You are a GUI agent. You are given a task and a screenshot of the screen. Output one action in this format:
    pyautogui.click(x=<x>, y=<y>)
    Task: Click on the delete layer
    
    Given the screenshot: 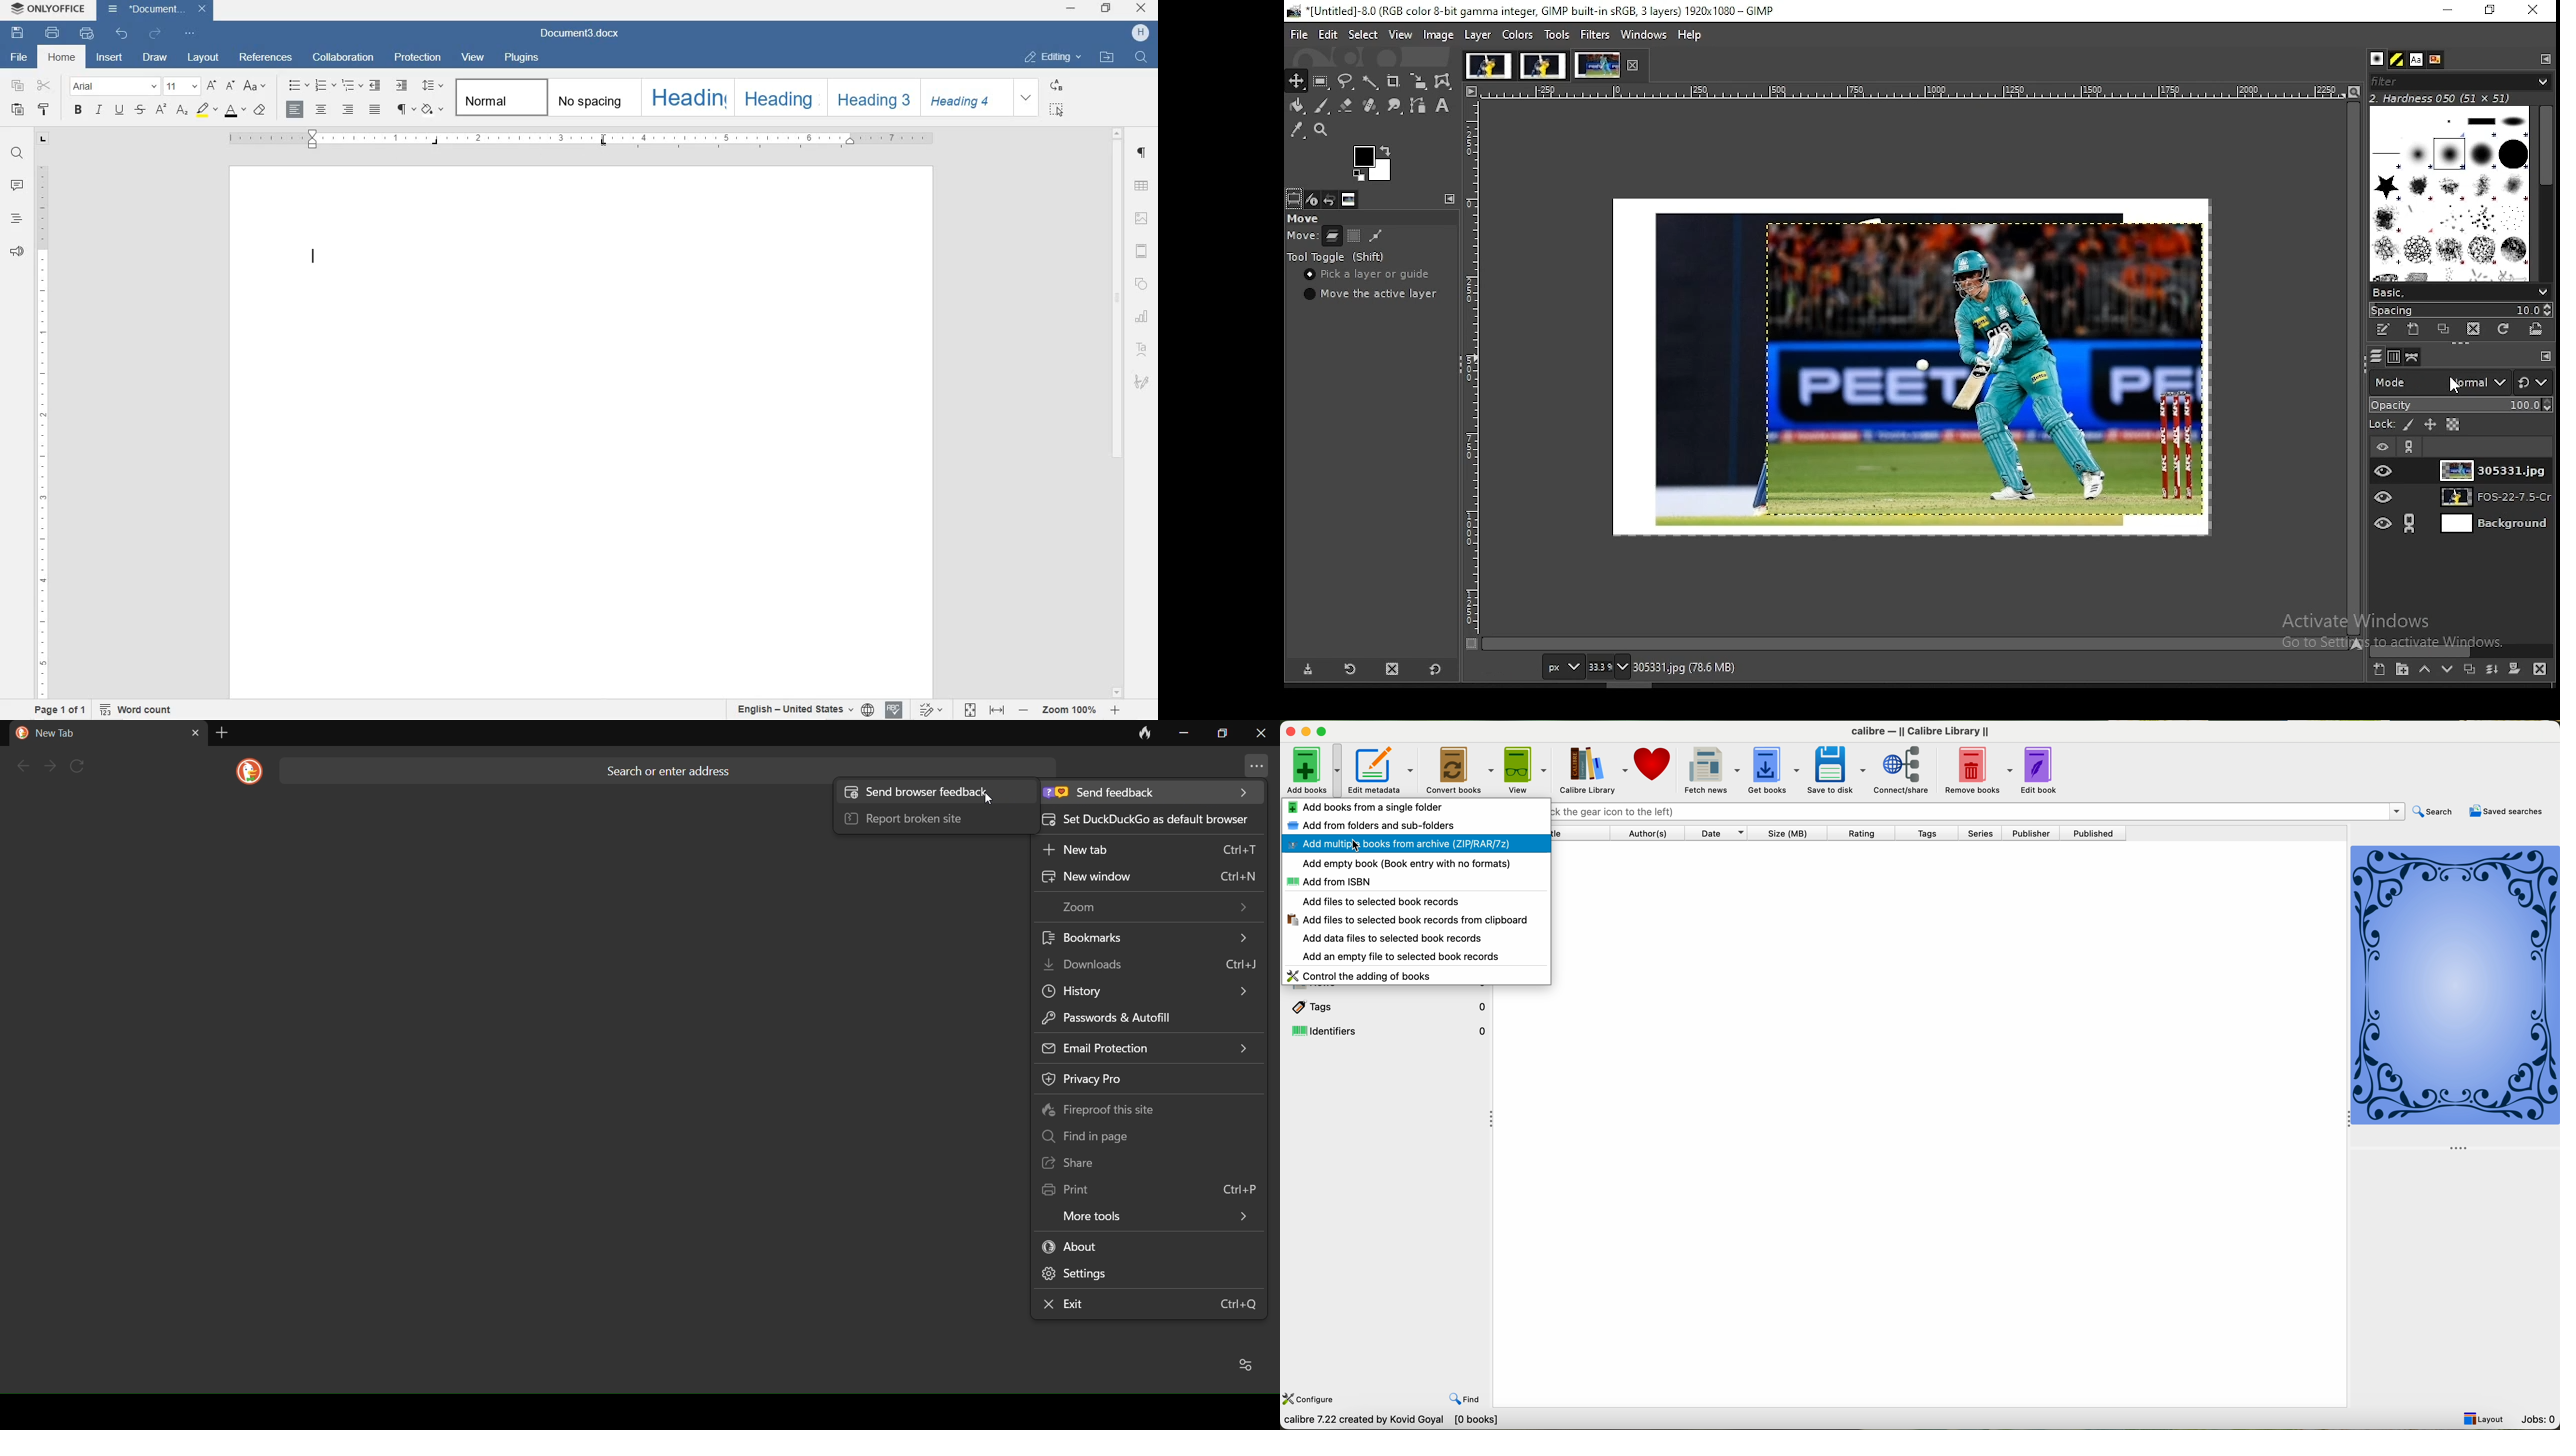 What is the action you would take?
    pyautogui.click(x=2541, y=668)
    